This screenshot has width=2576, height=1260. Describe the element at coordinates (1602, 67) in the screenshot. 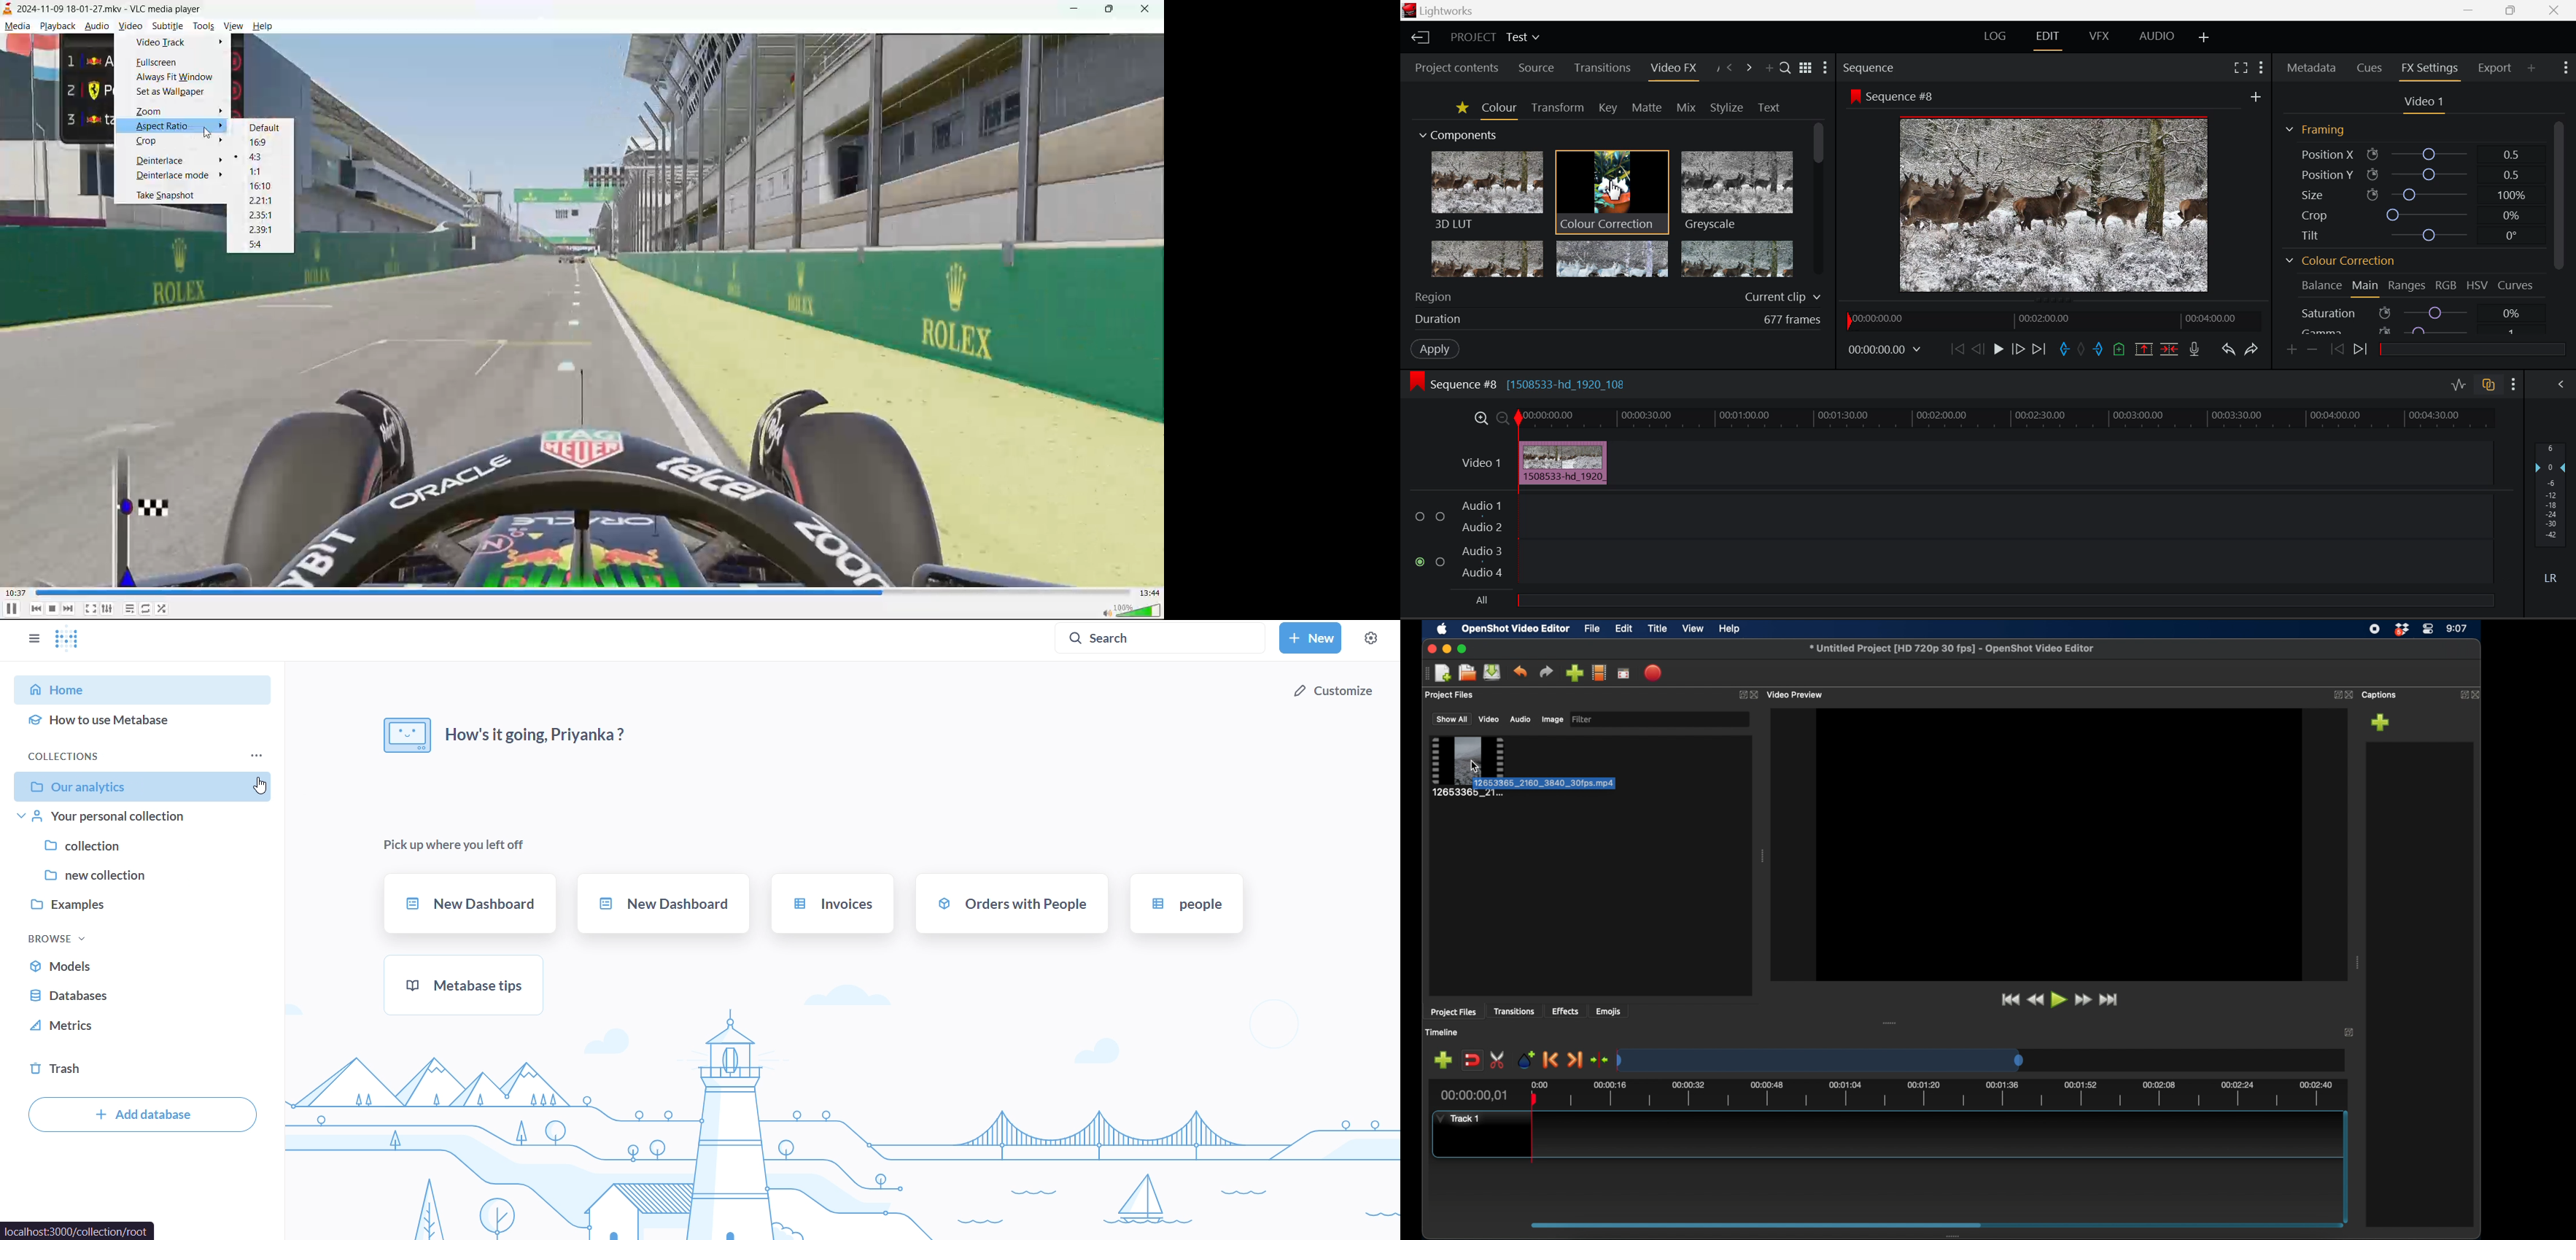

I see `Transitions` at that location.